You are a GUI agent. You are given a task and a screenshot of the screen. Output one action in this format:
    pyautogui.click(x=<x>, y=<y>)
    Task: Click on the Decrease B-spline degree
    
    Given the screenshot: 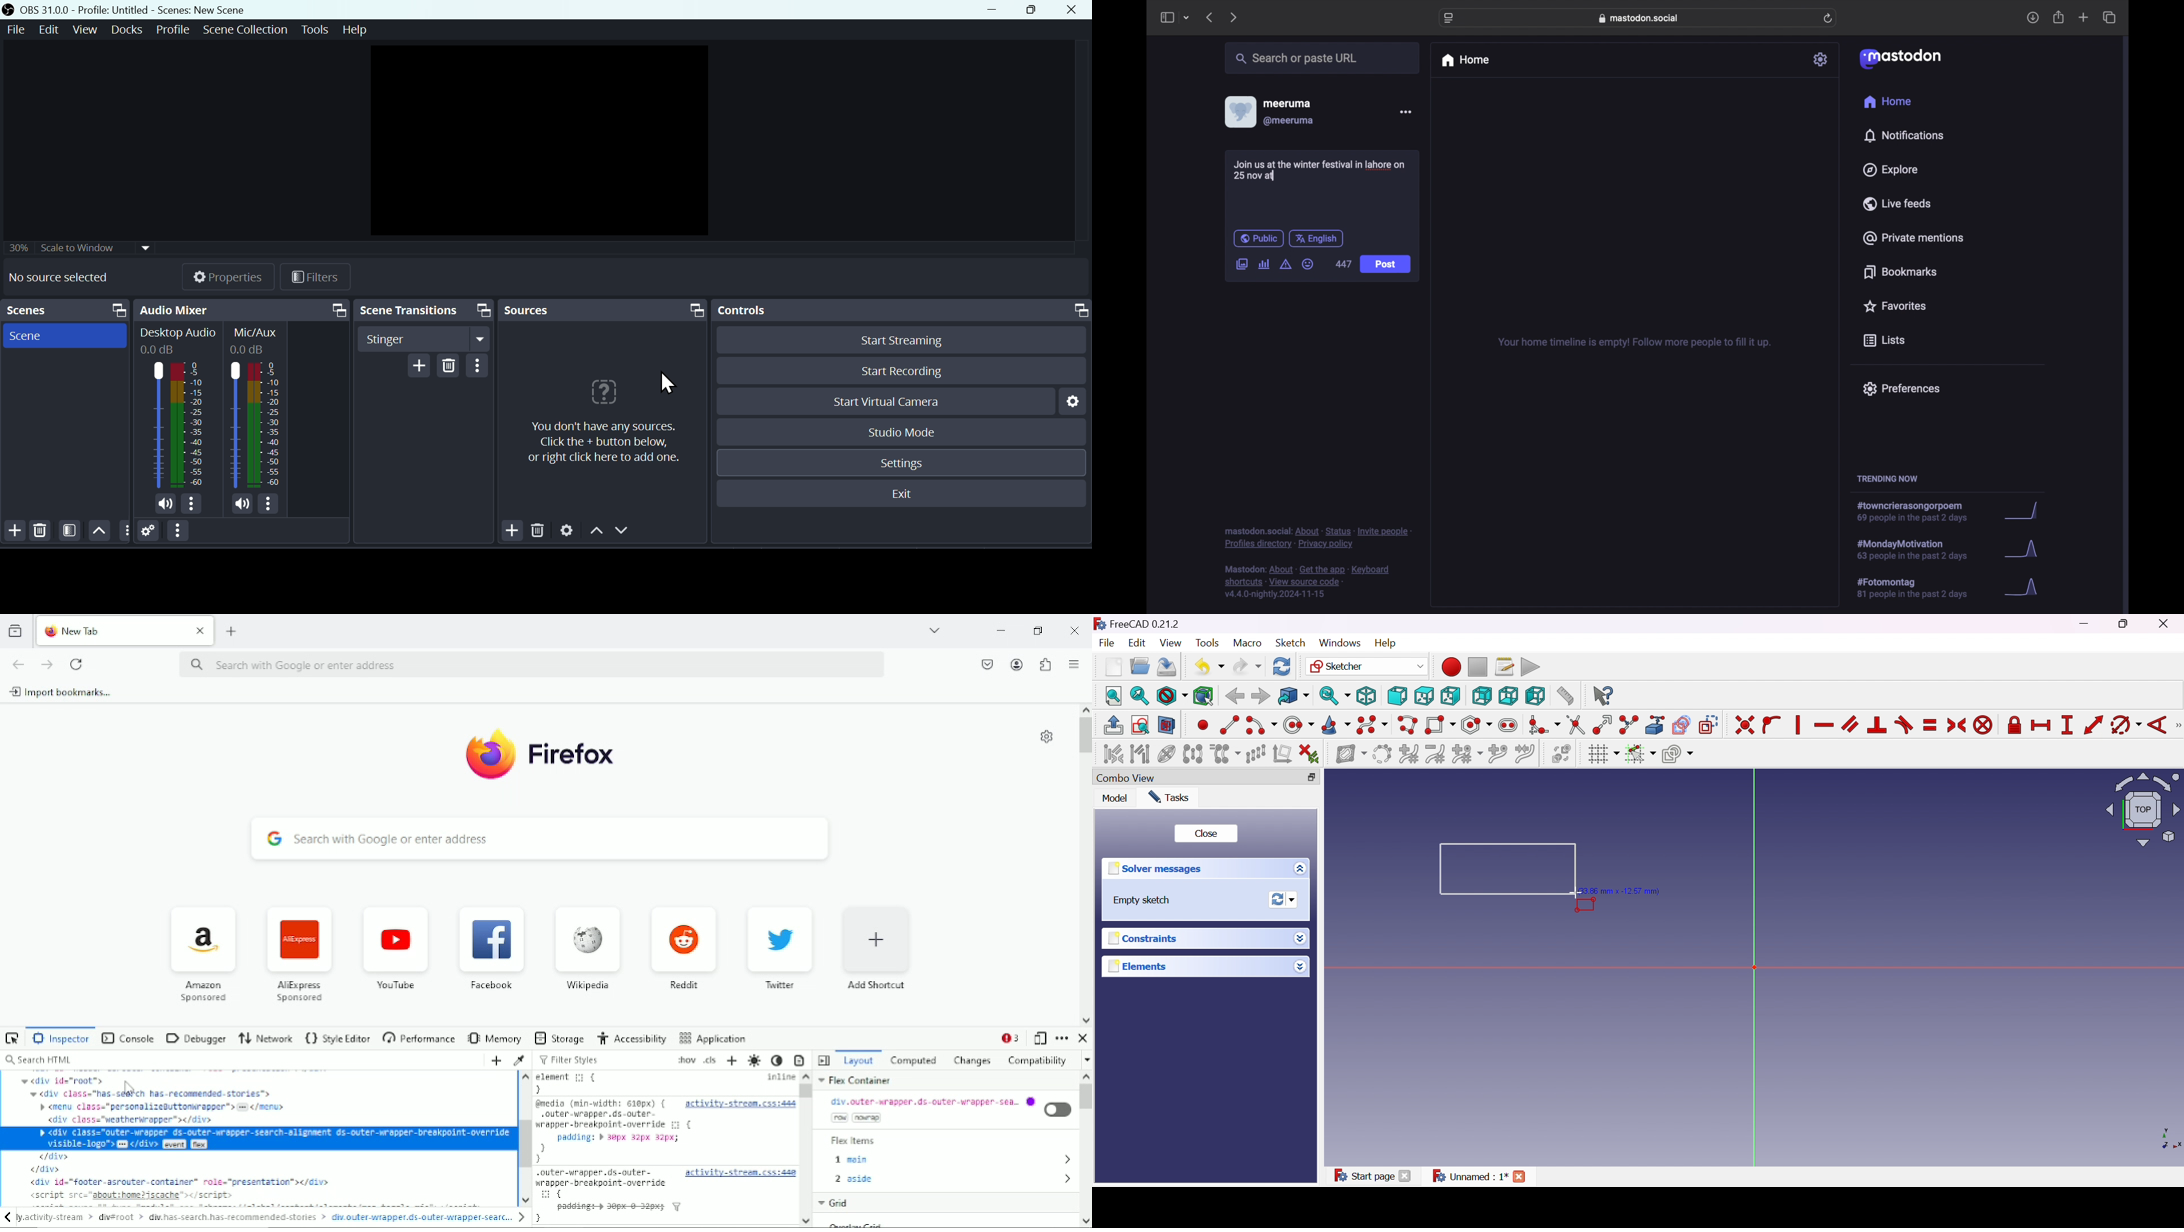 What is the action you would take?
    pyautogui.click(x=1437, y=754)
    